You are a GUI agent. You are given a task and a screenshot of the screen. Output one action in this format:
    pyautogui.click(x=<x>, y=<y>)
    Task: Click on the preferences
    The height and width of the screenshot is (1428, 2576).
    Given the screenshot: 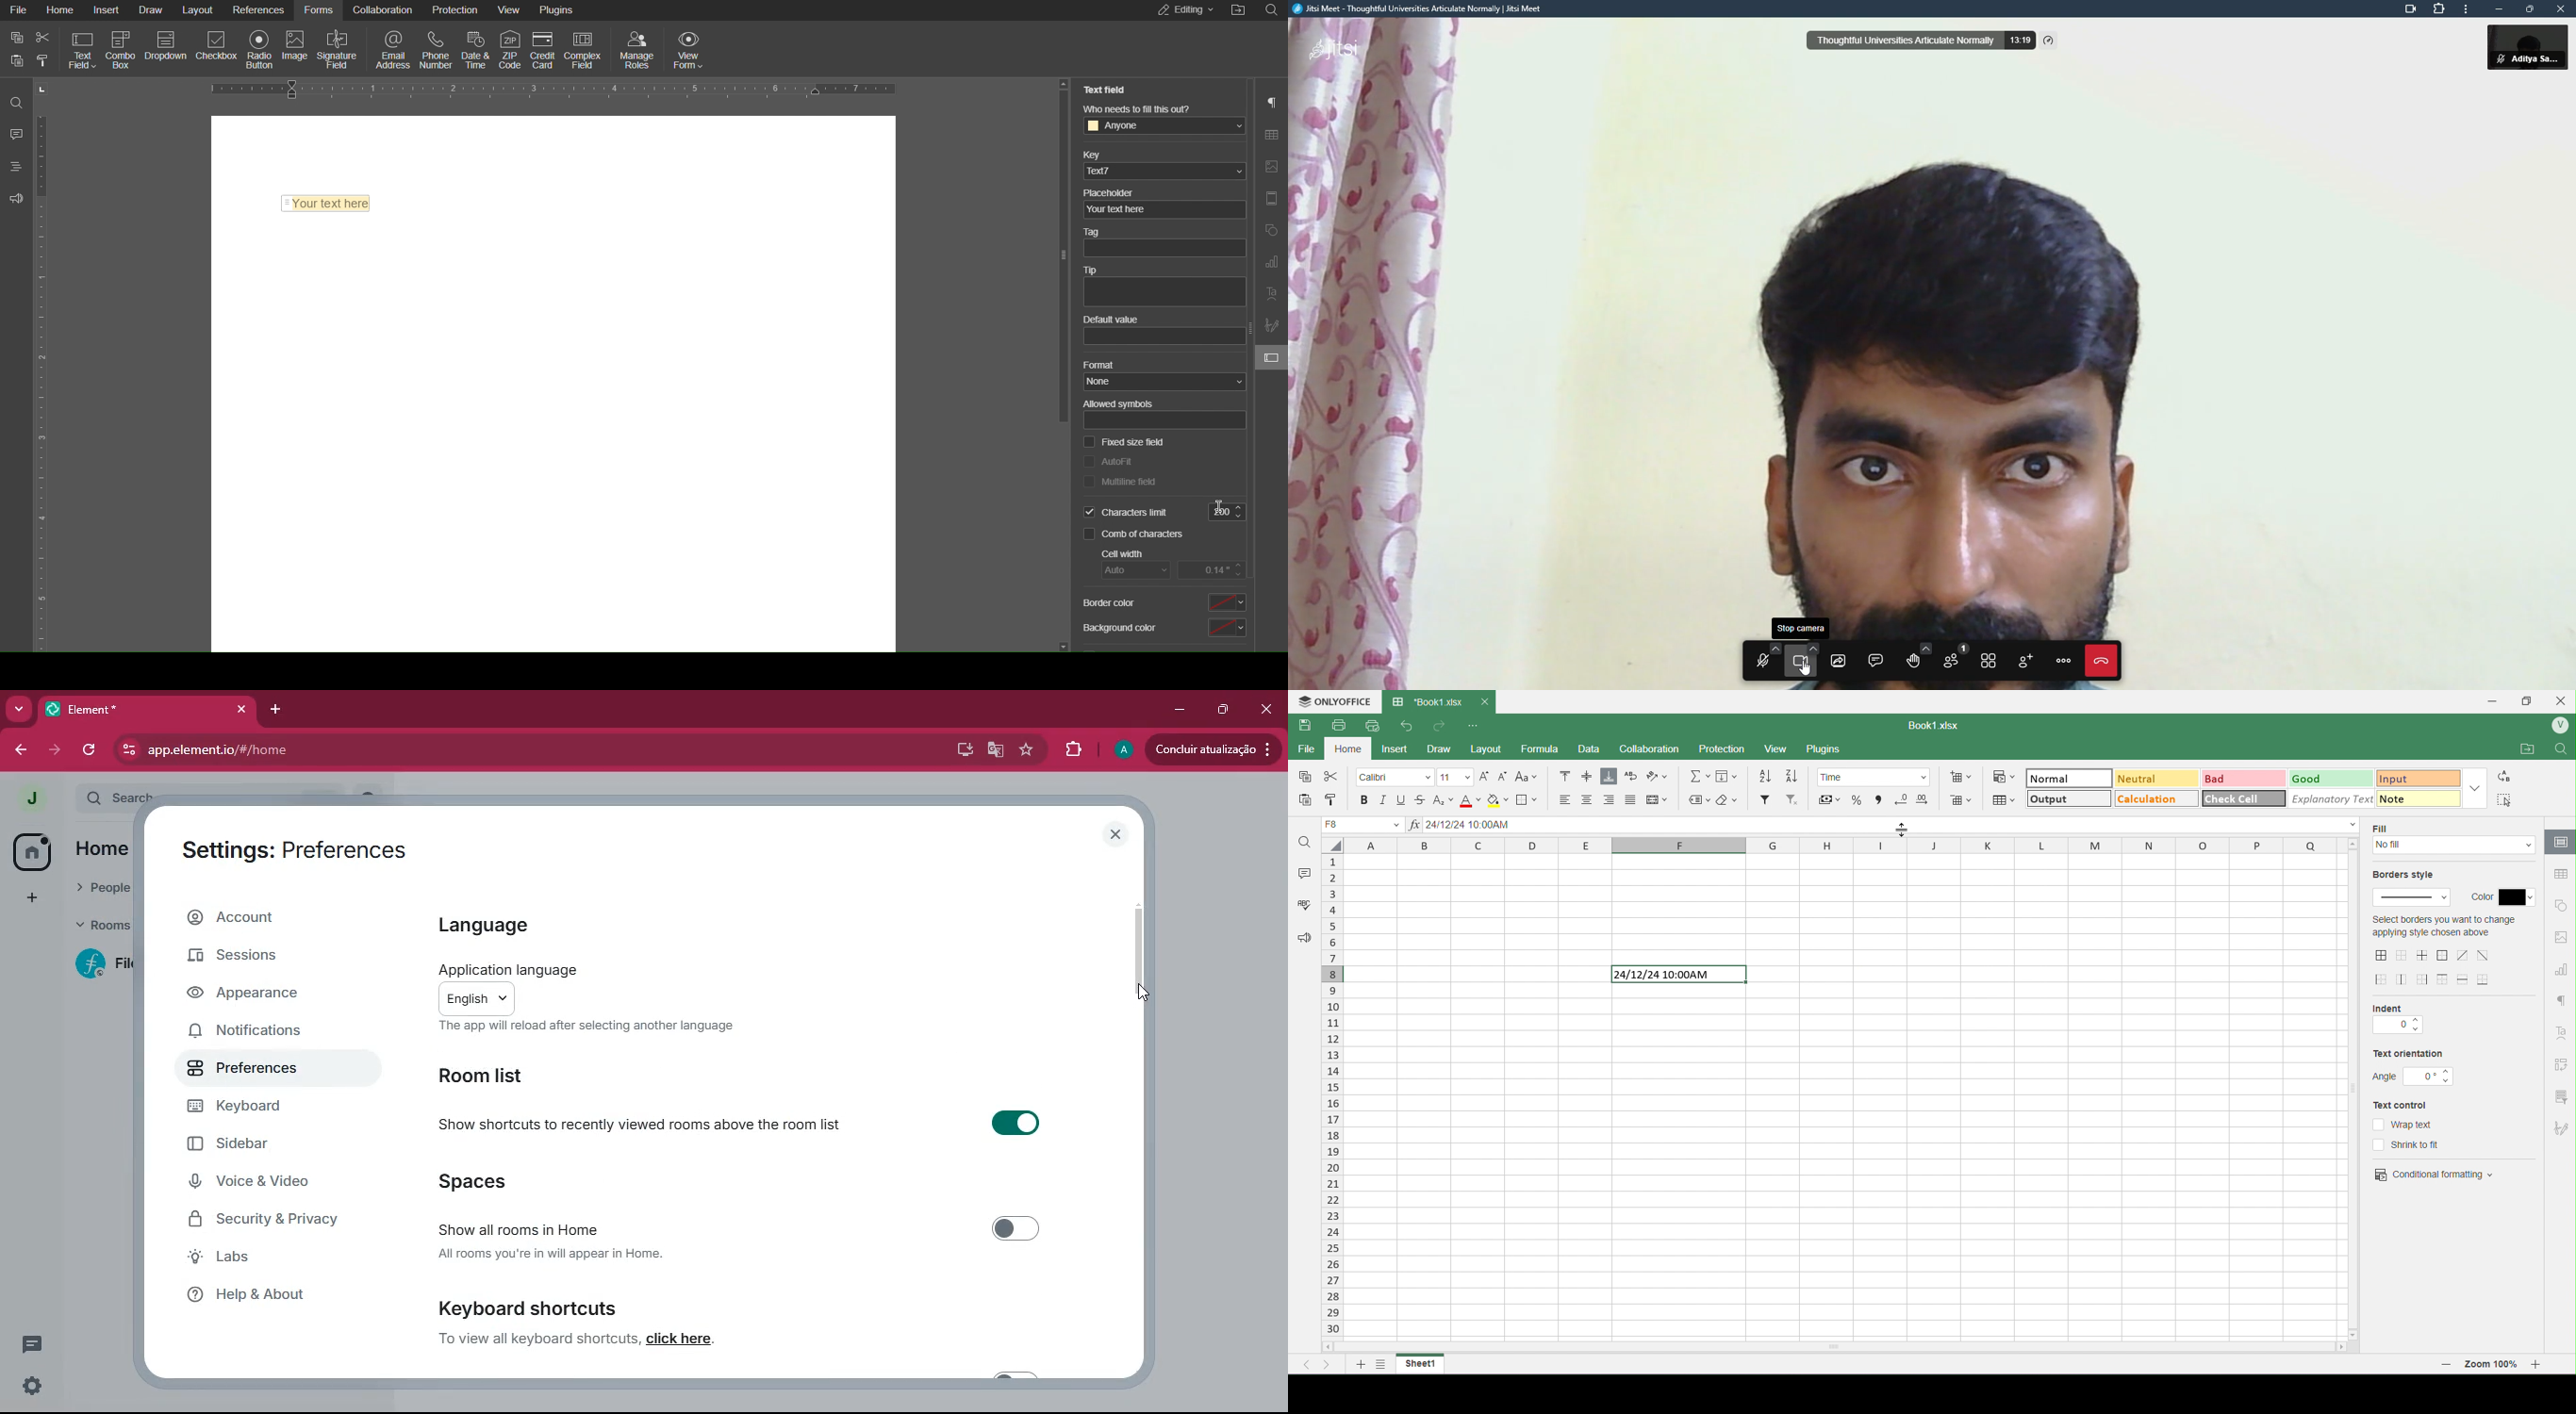 What is the action you would take?
    pyautogui.click(x=258, y=1072)
    